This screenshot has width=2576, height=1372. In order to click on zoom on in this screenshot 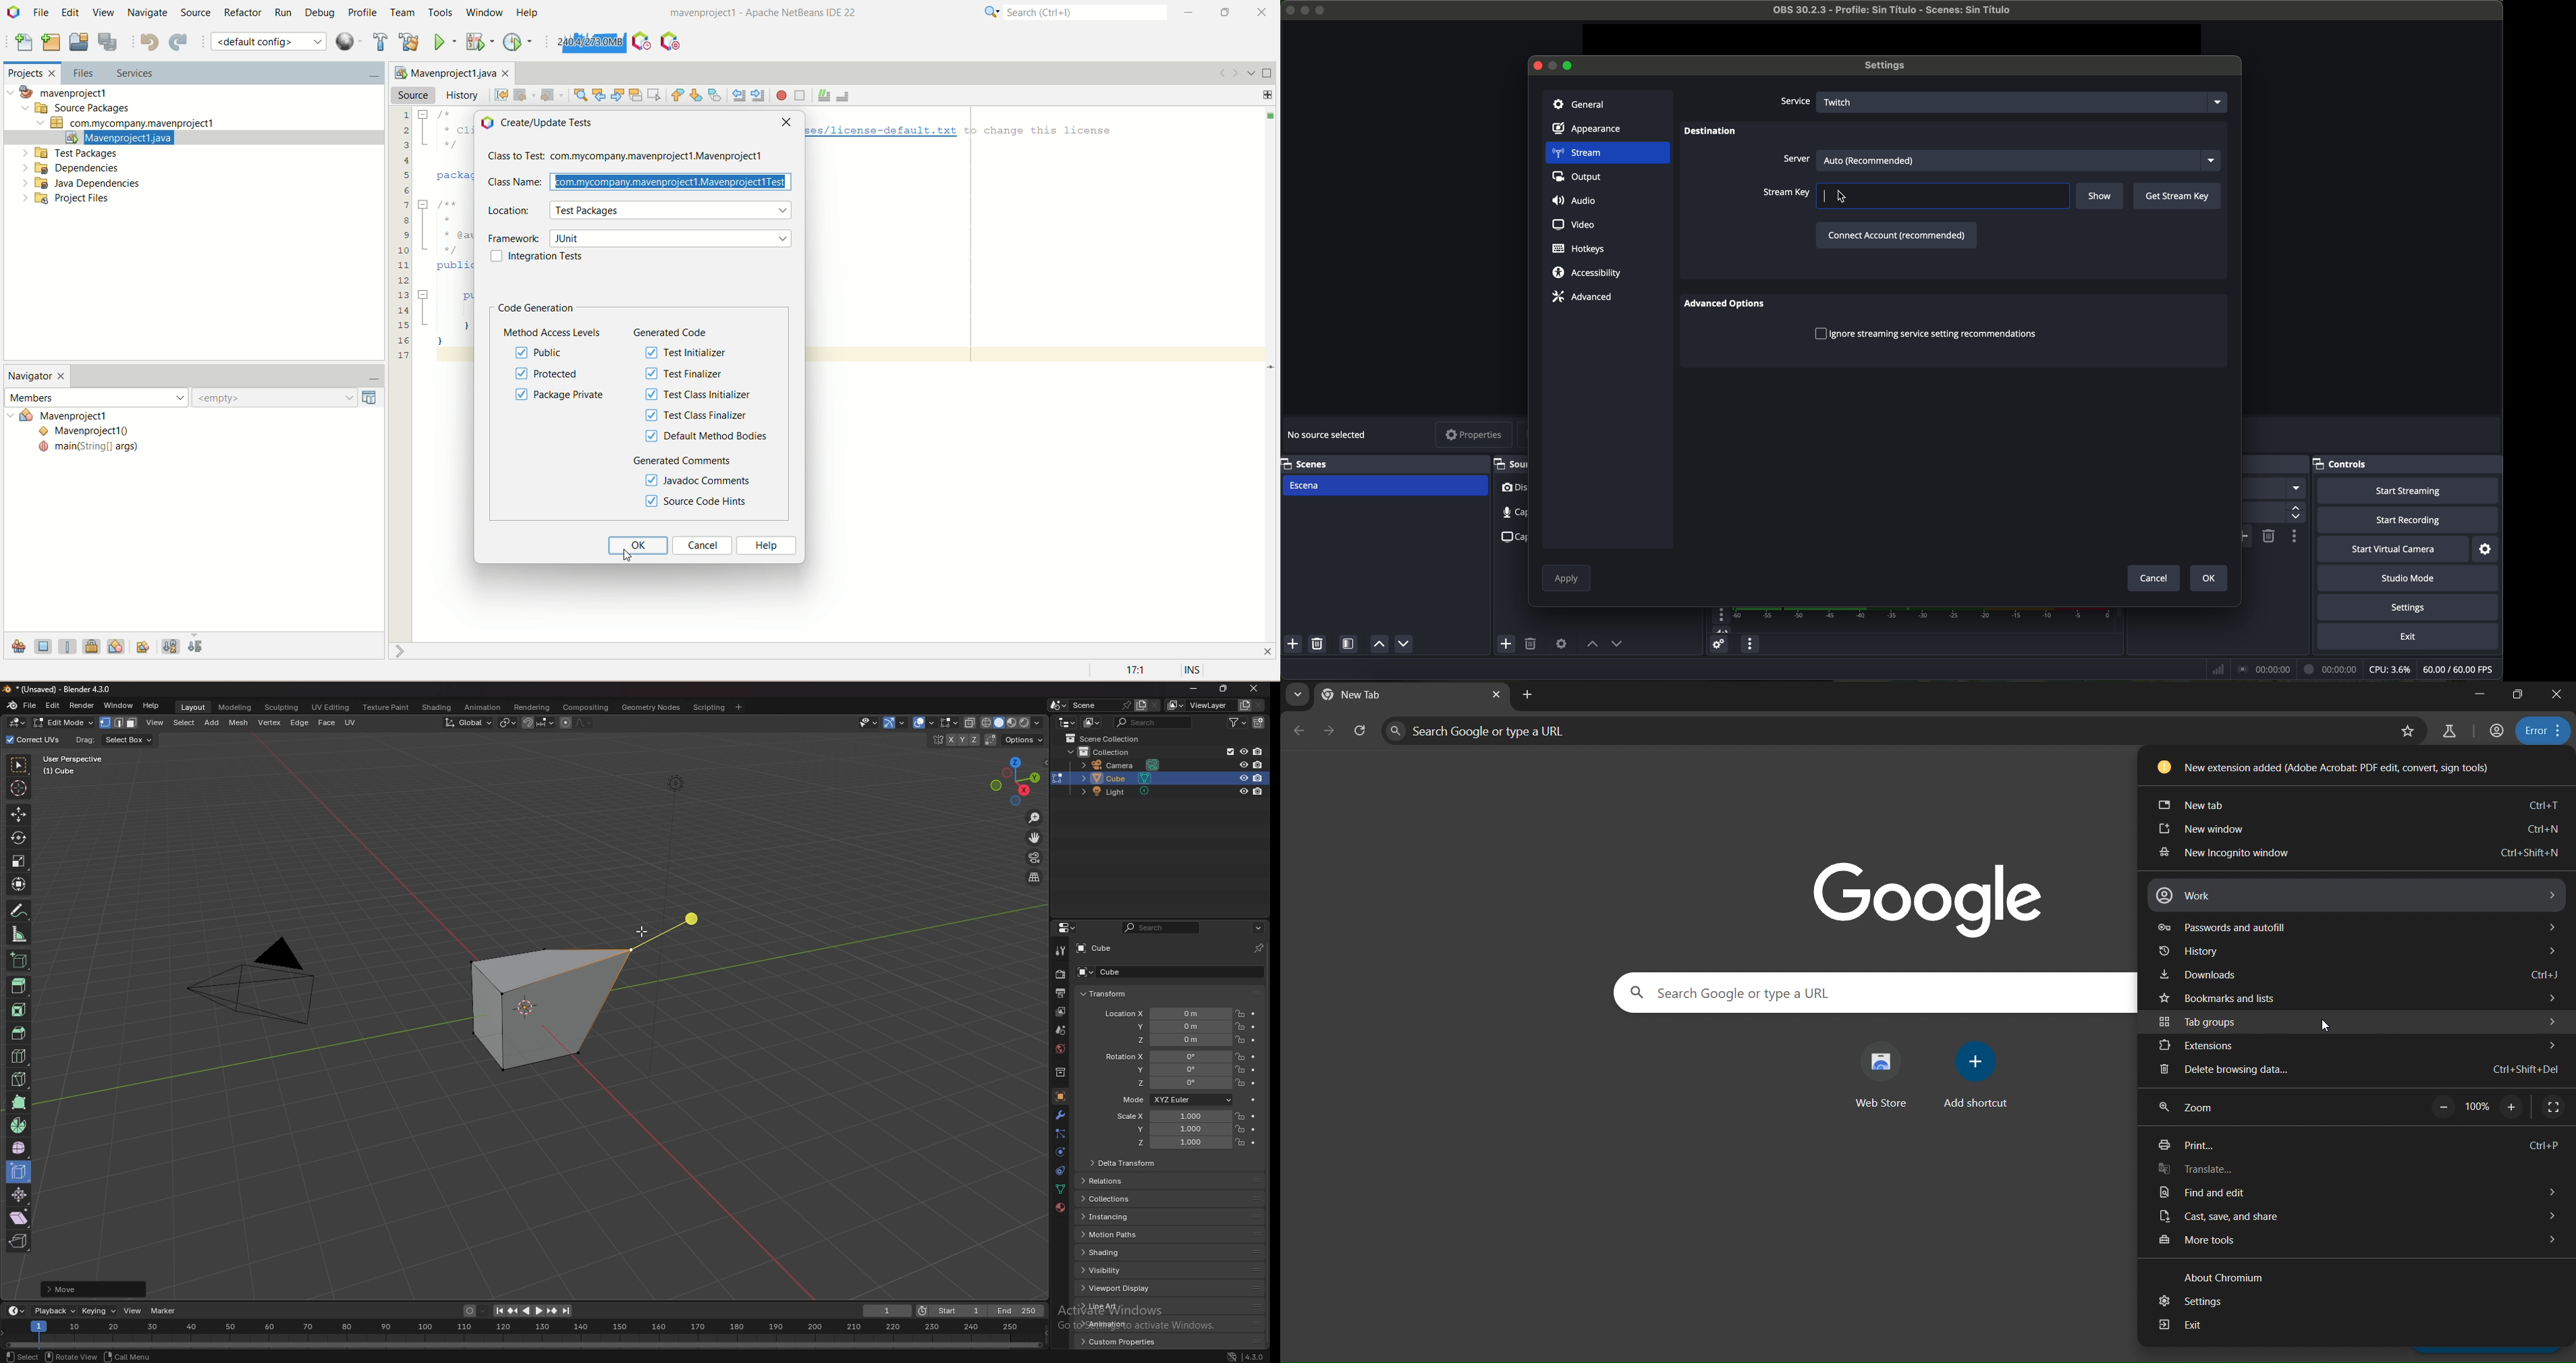, I will do `click(2513, 1108)`.